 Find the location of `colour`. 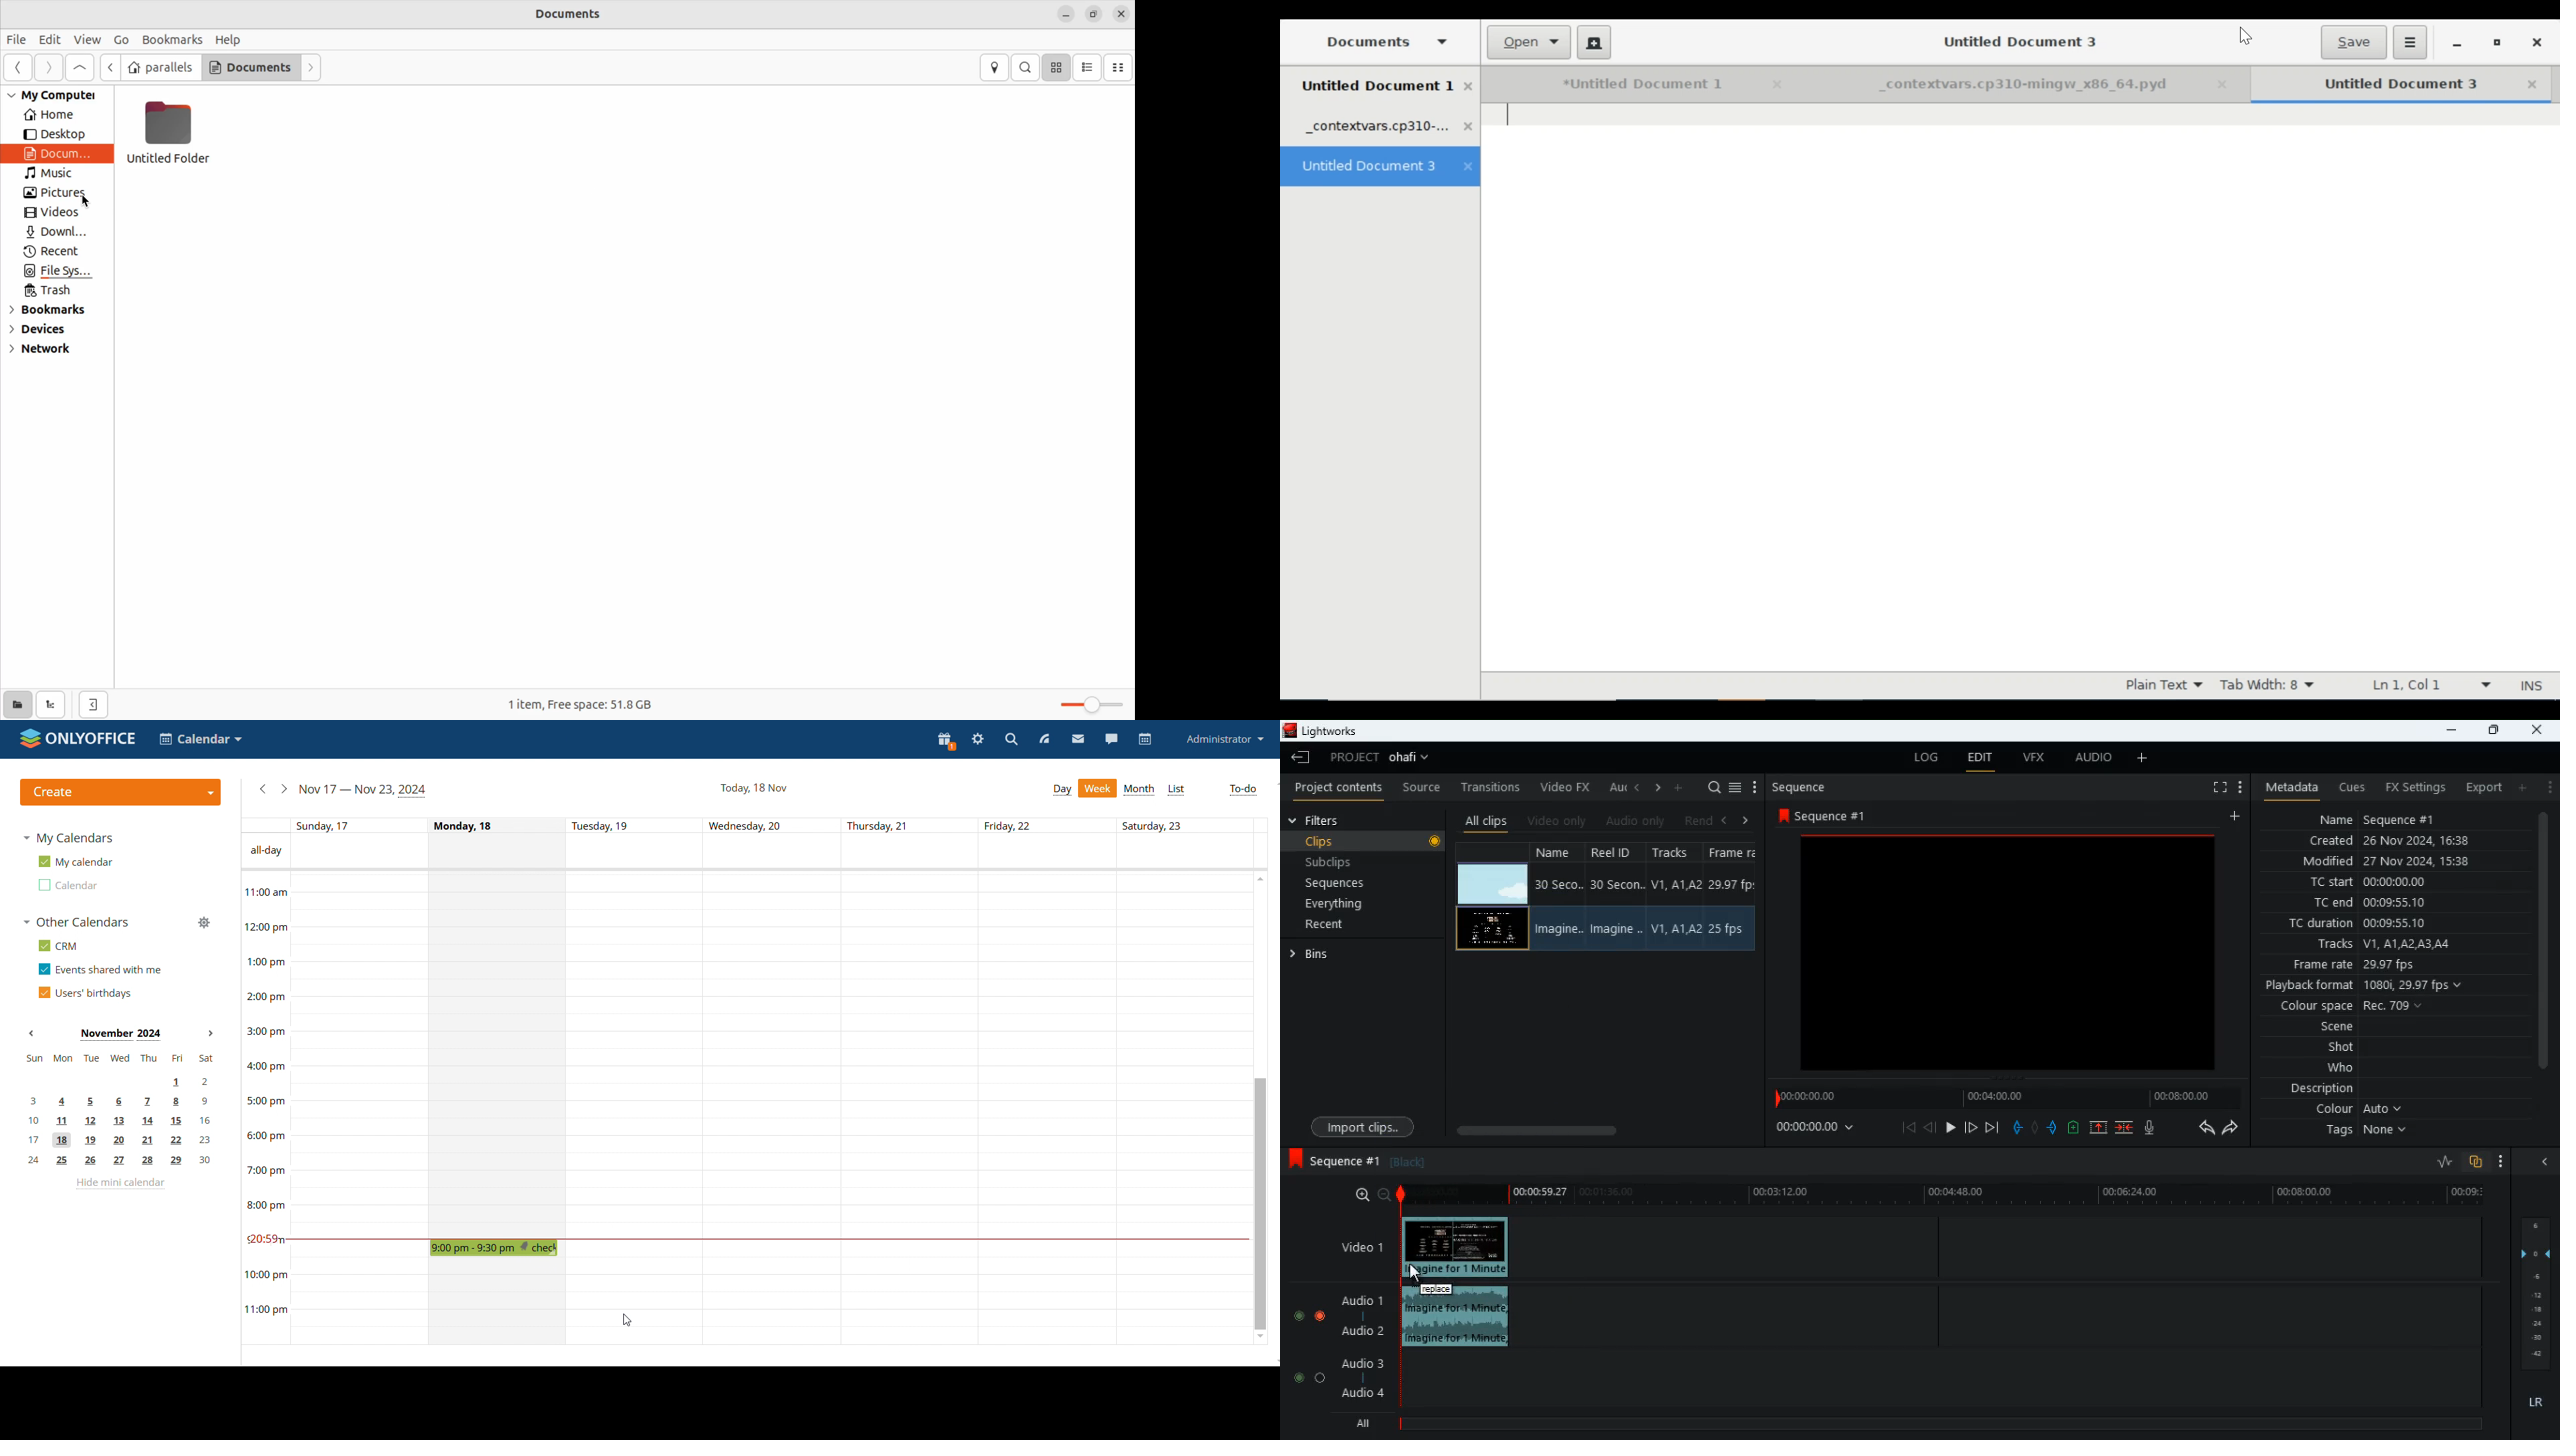

colour is located at coordinates (2350, 1109).